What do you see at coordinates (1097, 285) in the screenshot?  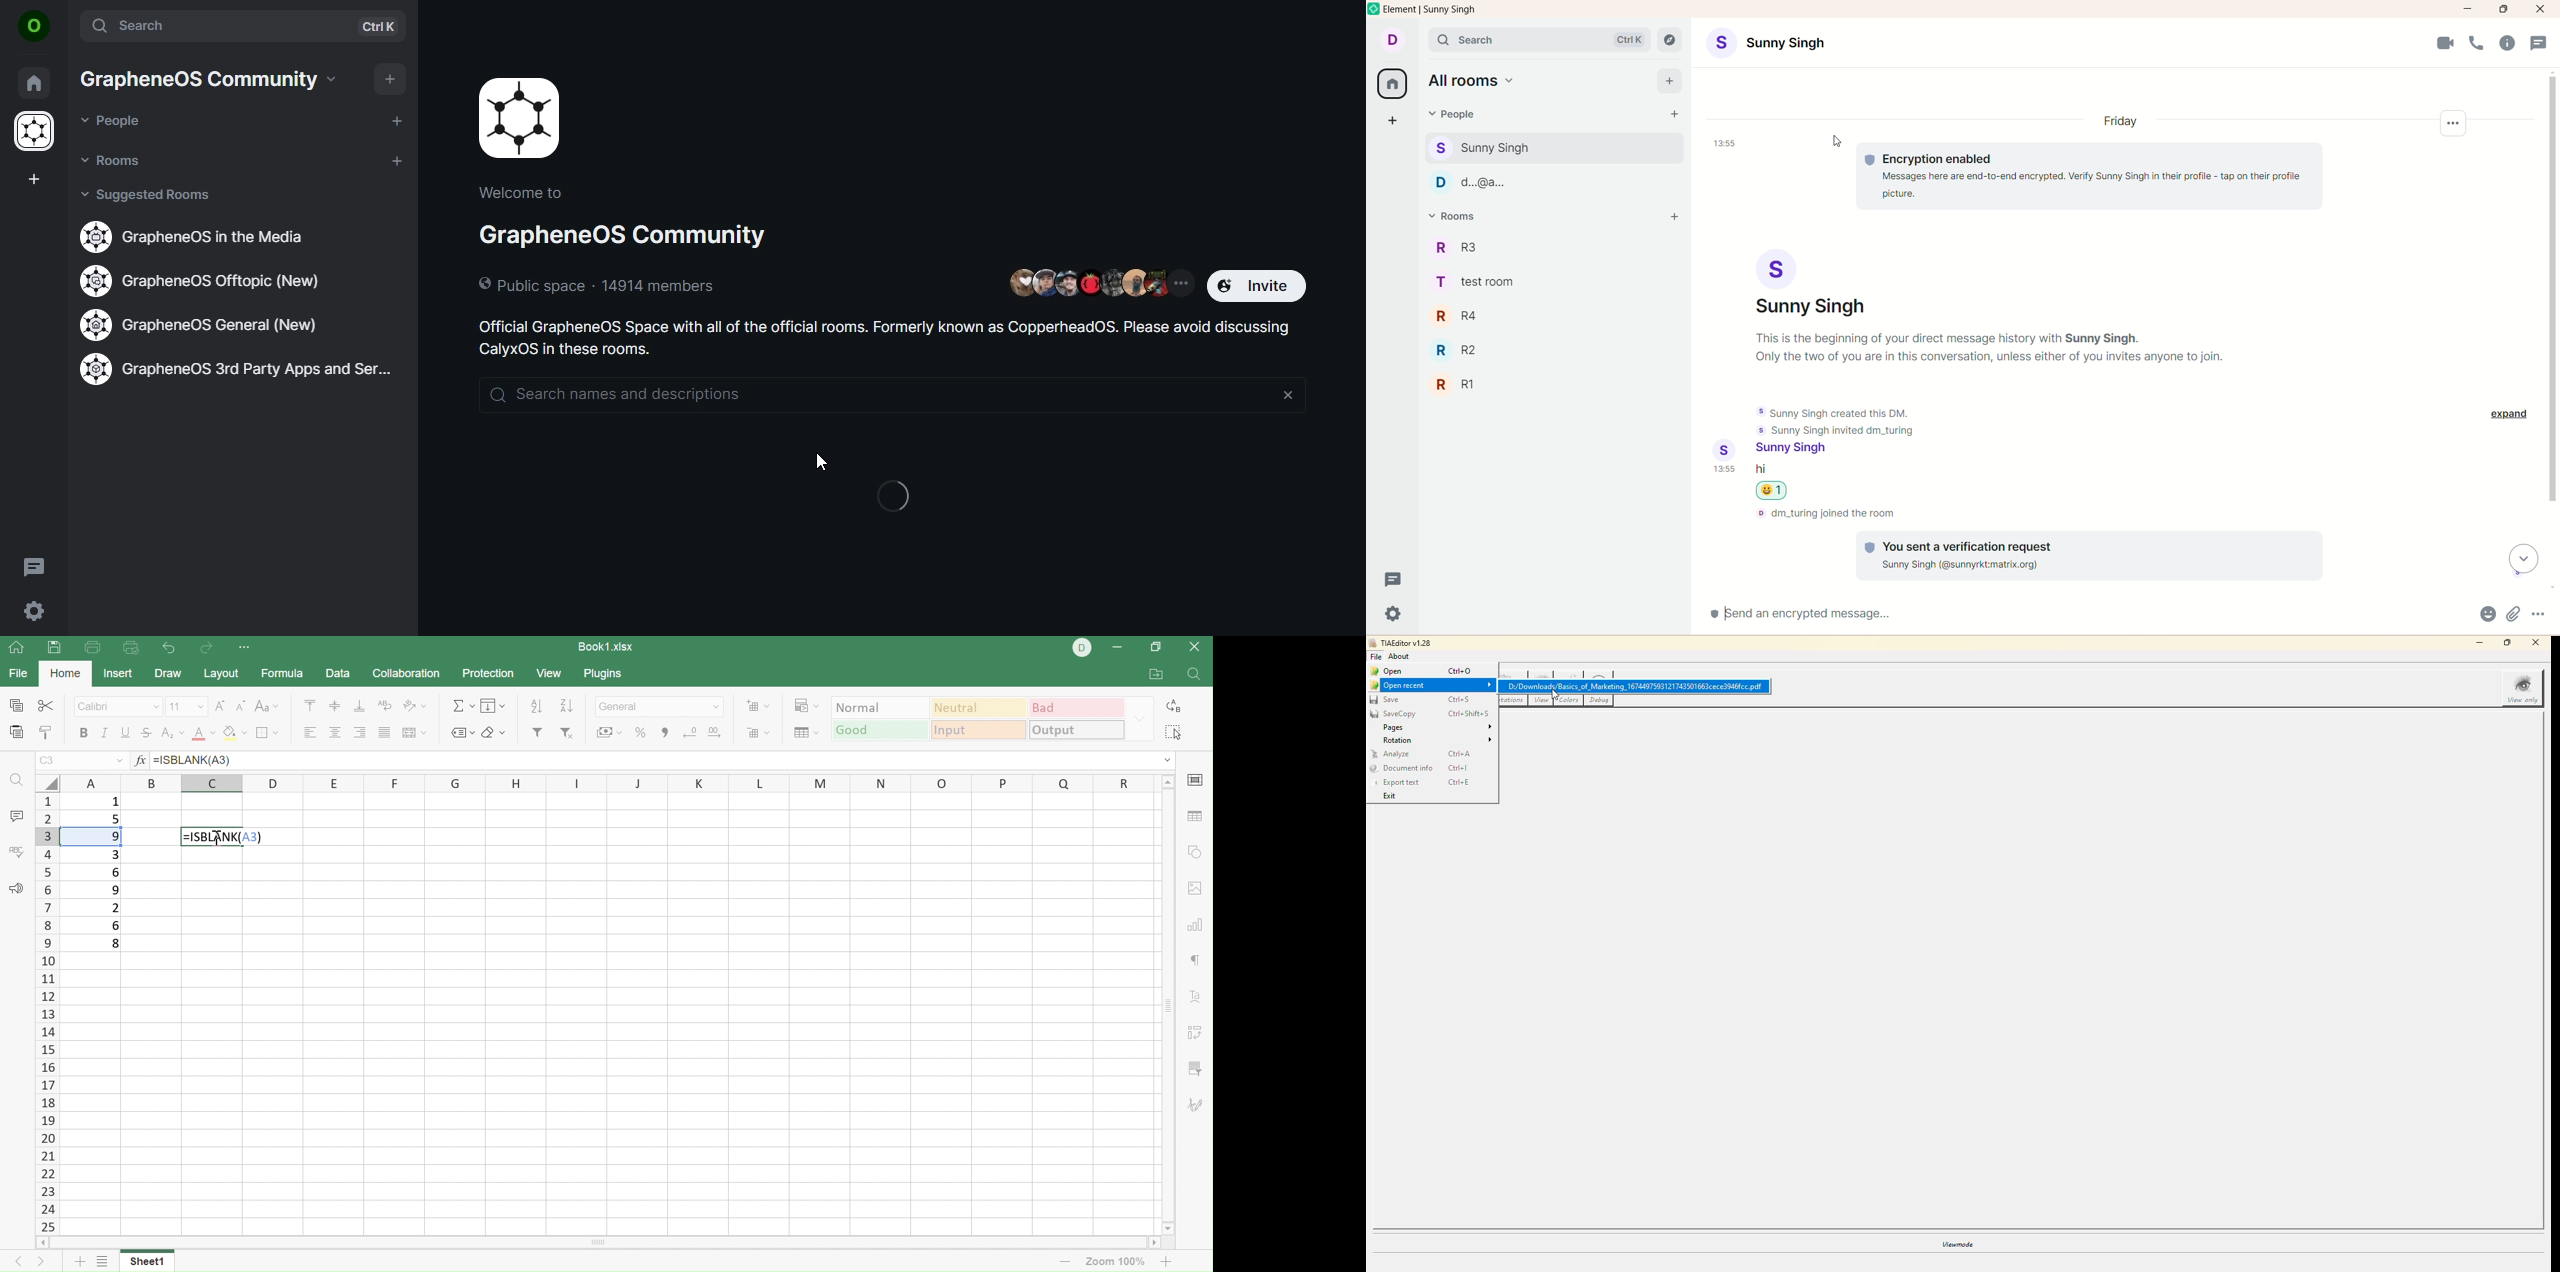 I see `view all members` at bounding box center [1097, 285].